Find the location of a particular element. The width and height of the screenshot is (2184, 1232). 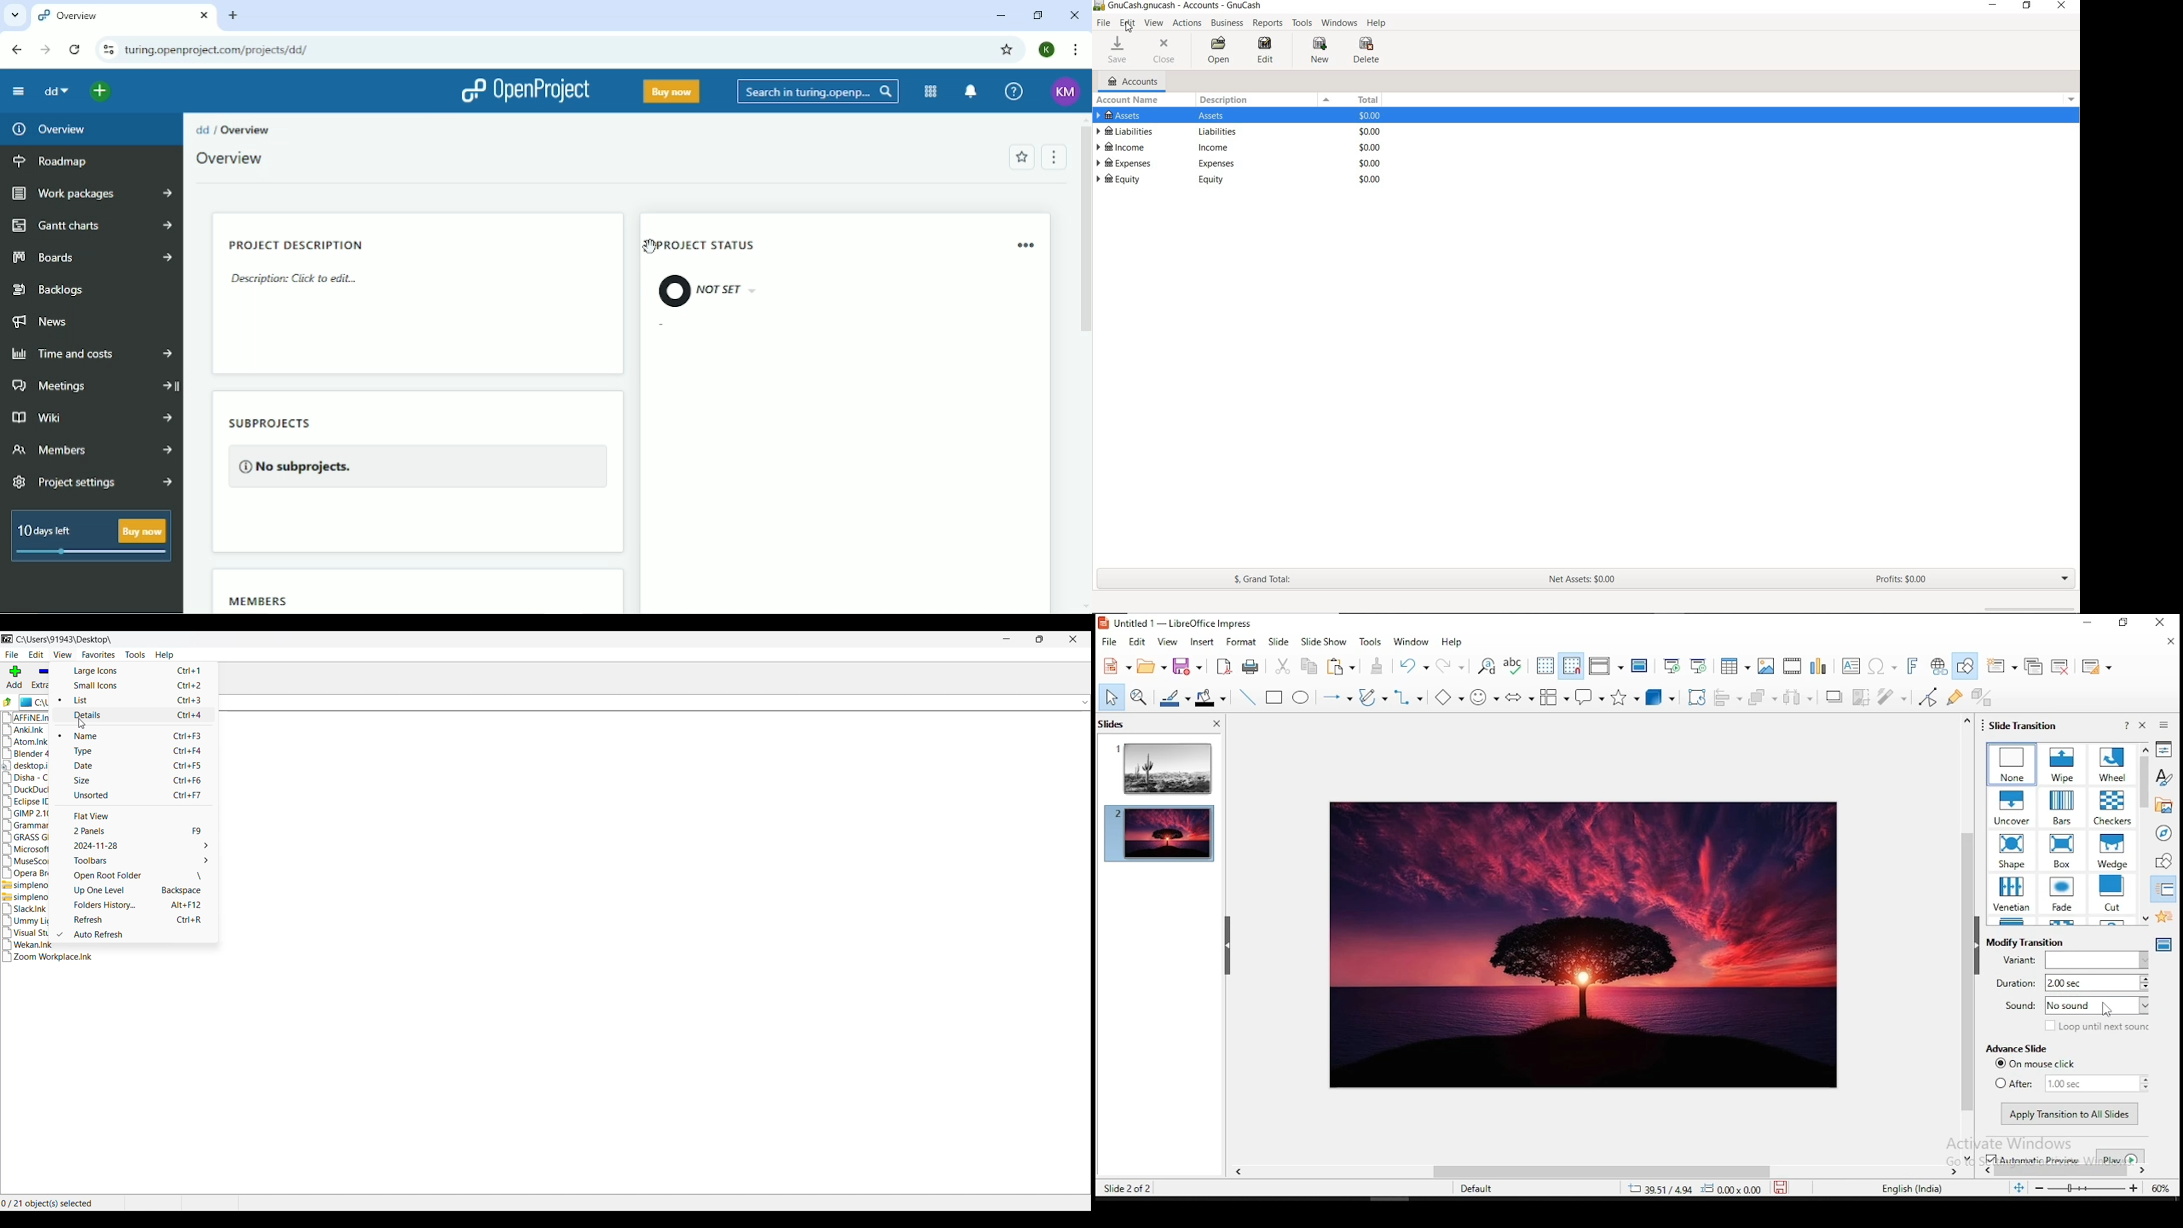

0.00x0.00 is located at coordinates (1732, 1190).